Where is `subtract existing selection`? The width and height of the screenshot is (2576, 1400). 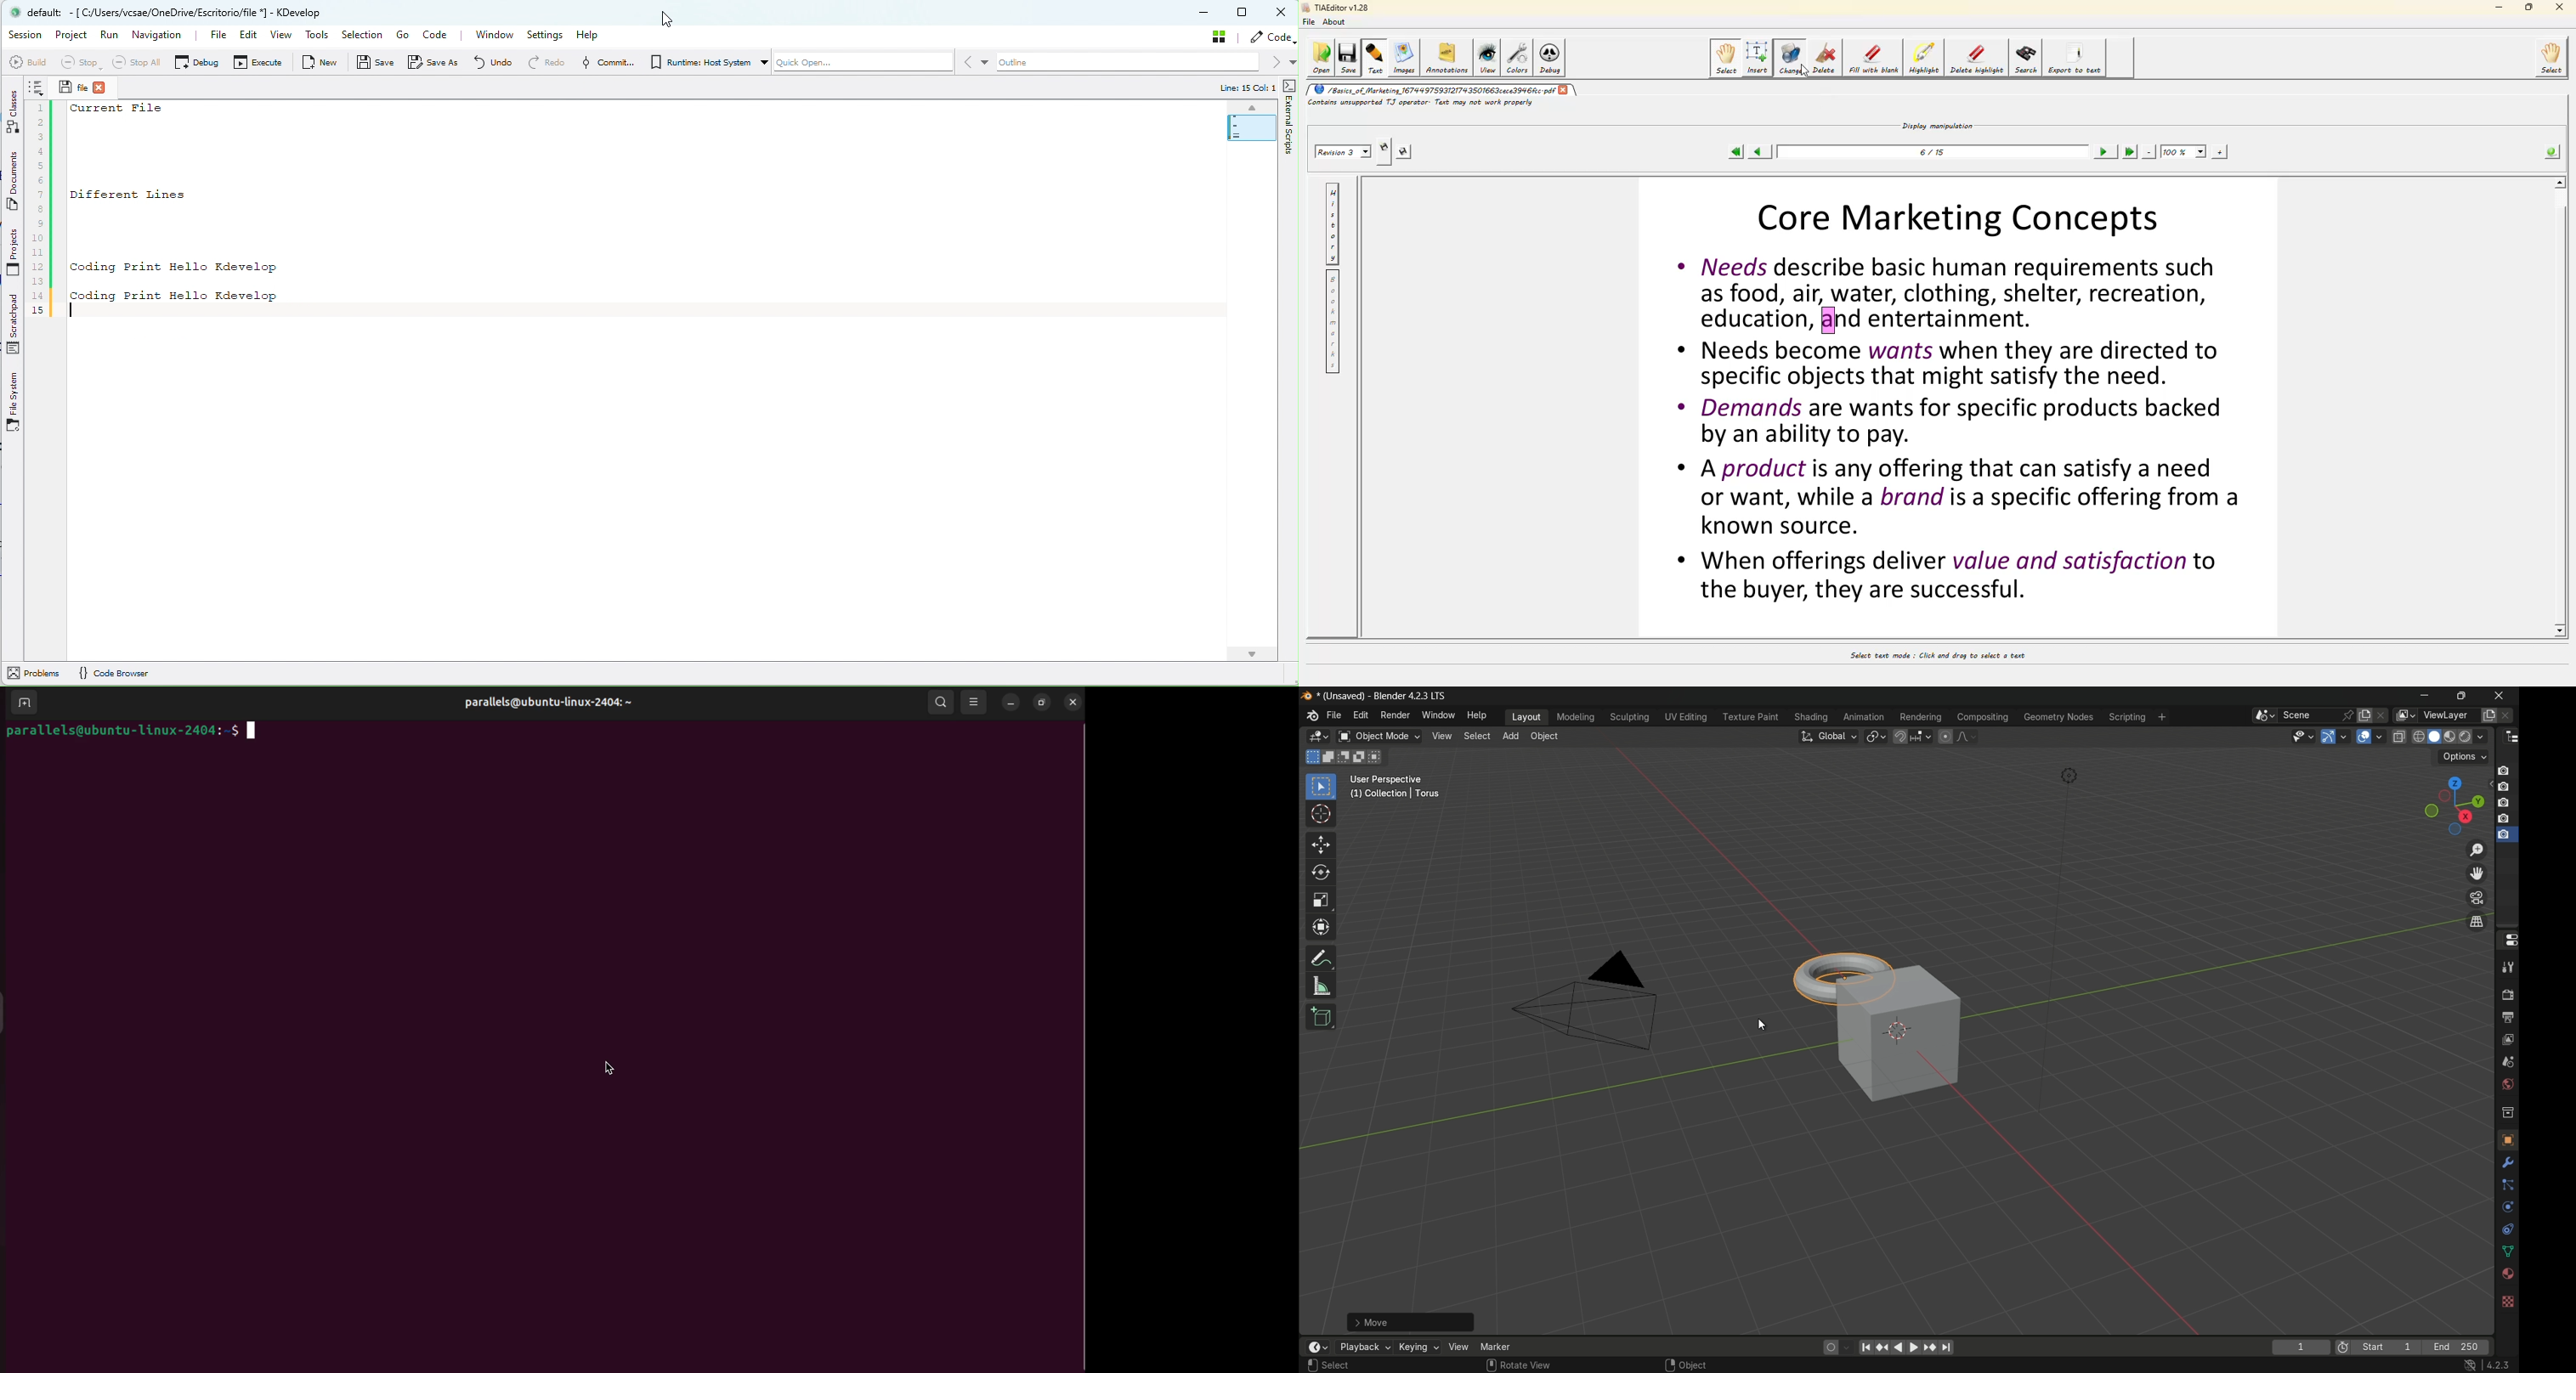
subtract existing selection is located at coordinates (1346, 757).